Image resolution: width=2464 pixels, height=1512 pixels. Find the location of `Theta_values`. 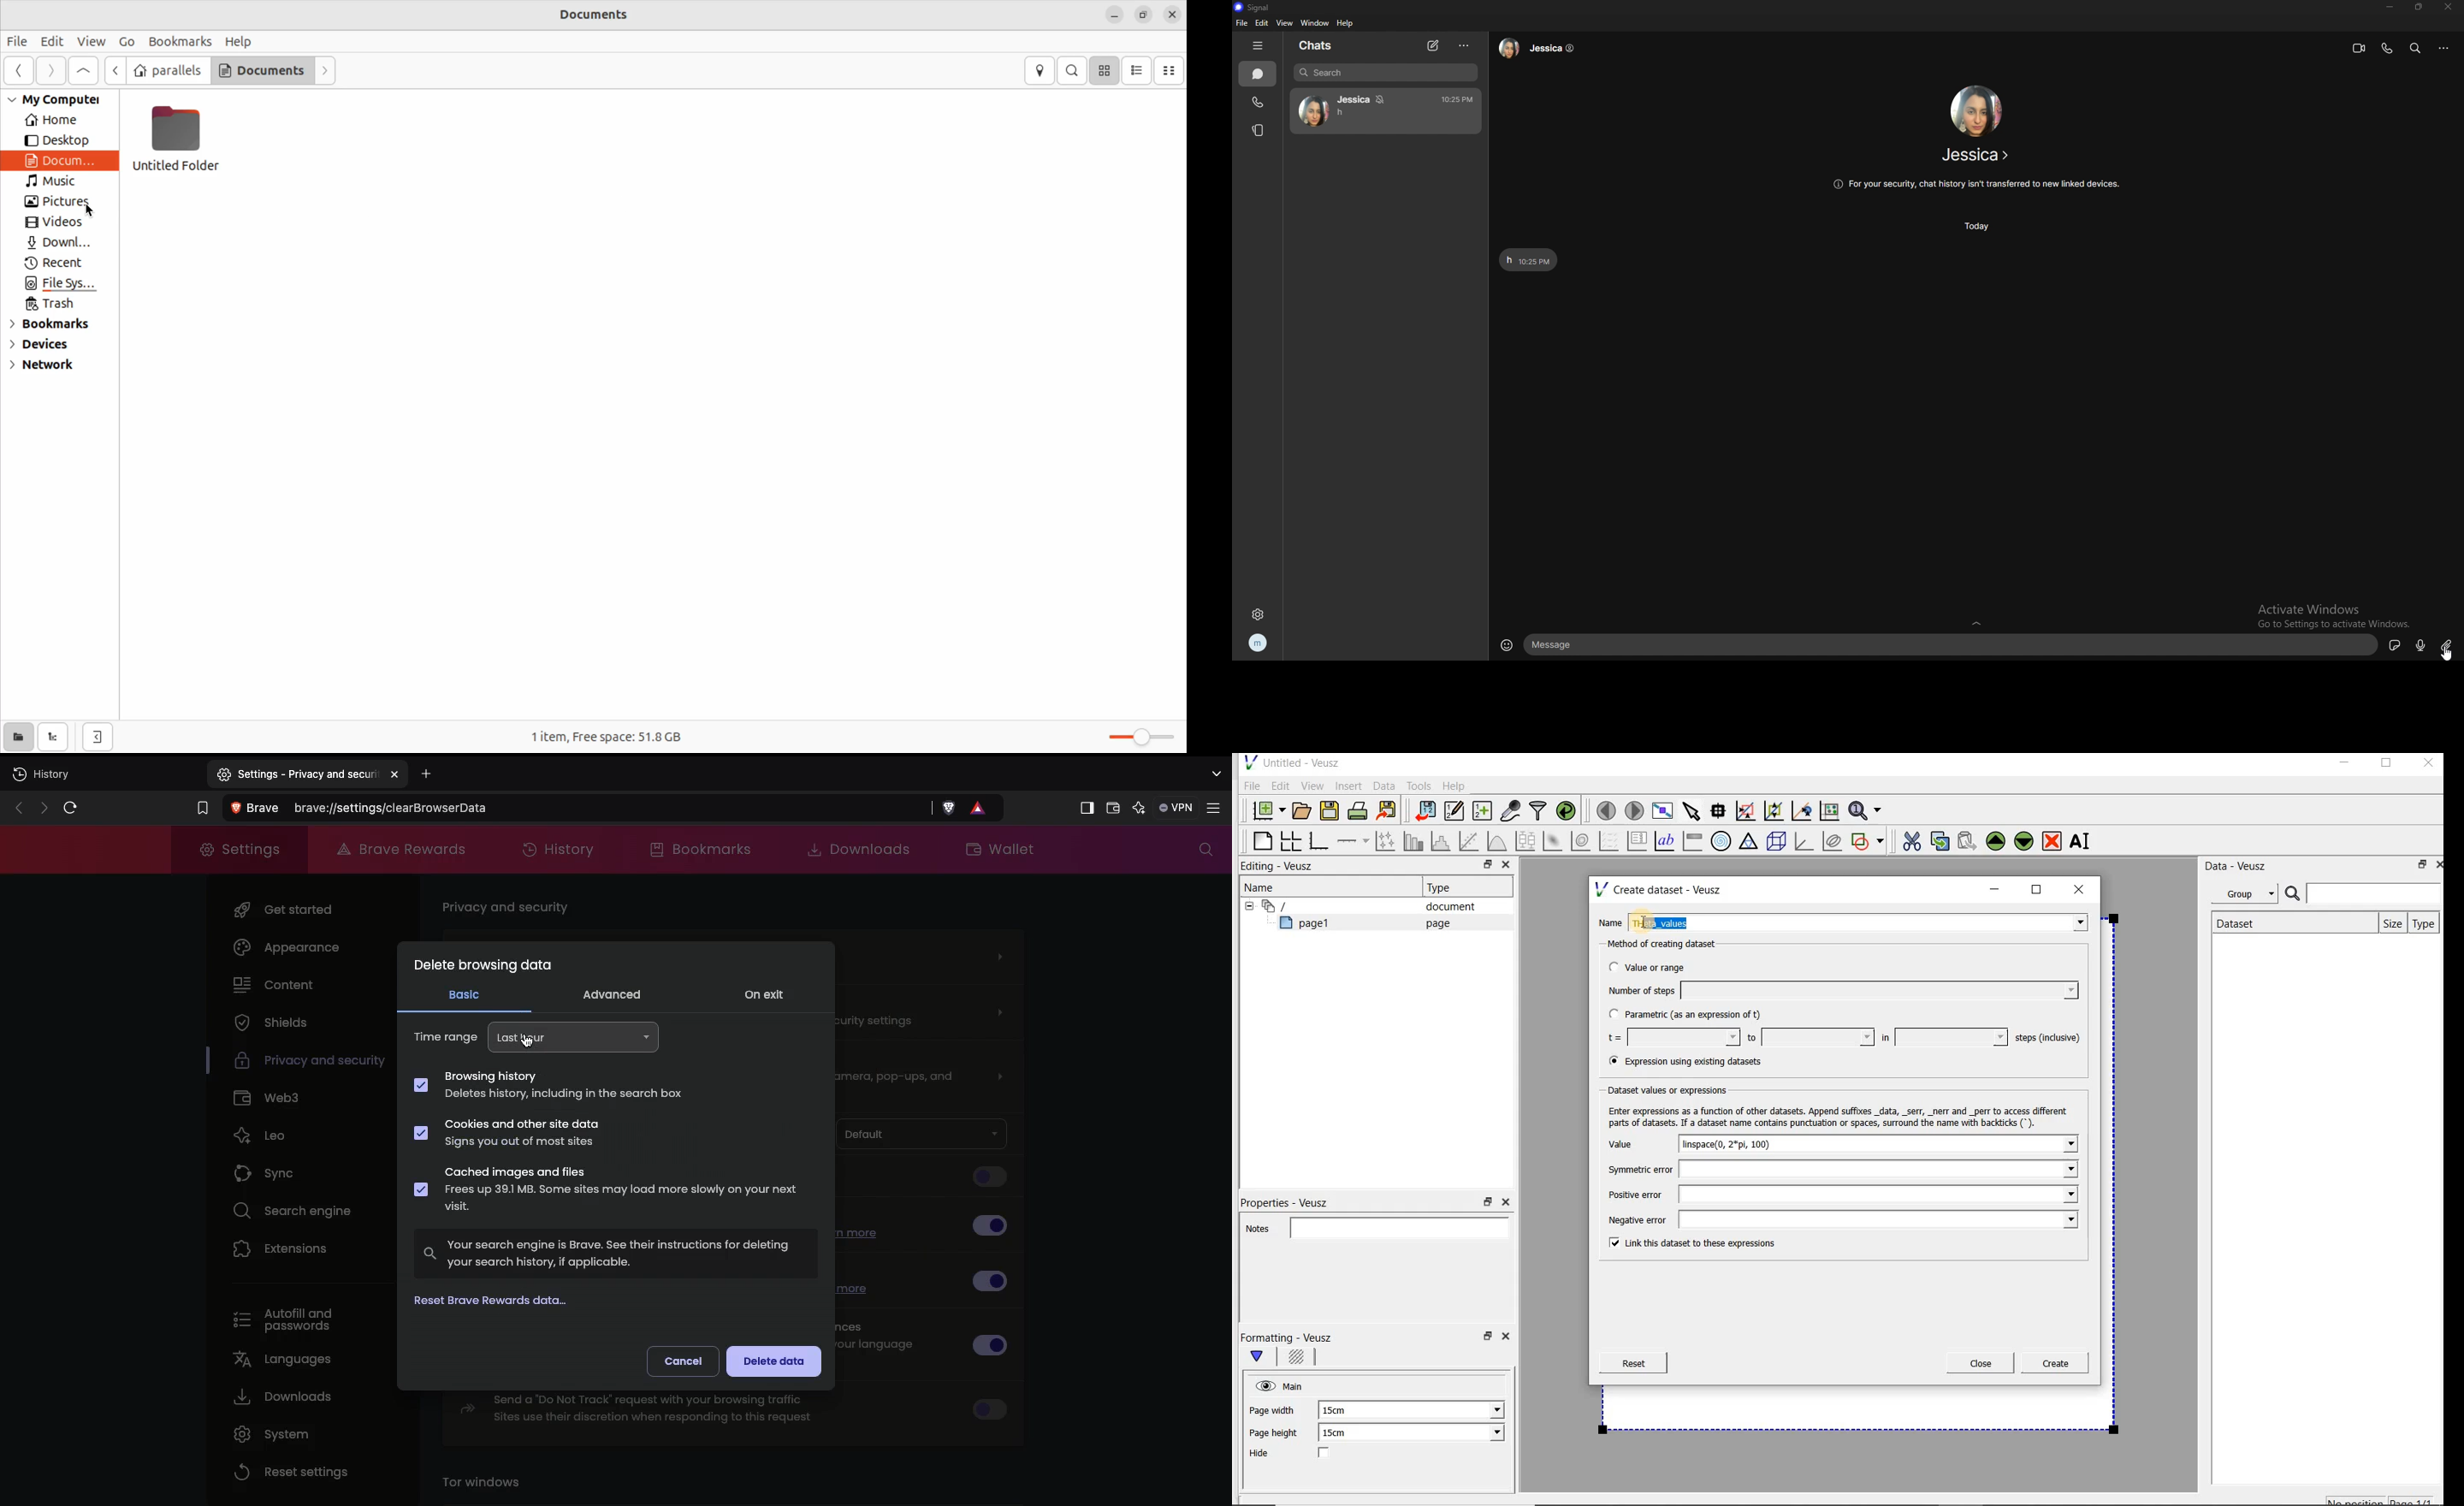

Theta_values is located at coordinates (1862, 925).